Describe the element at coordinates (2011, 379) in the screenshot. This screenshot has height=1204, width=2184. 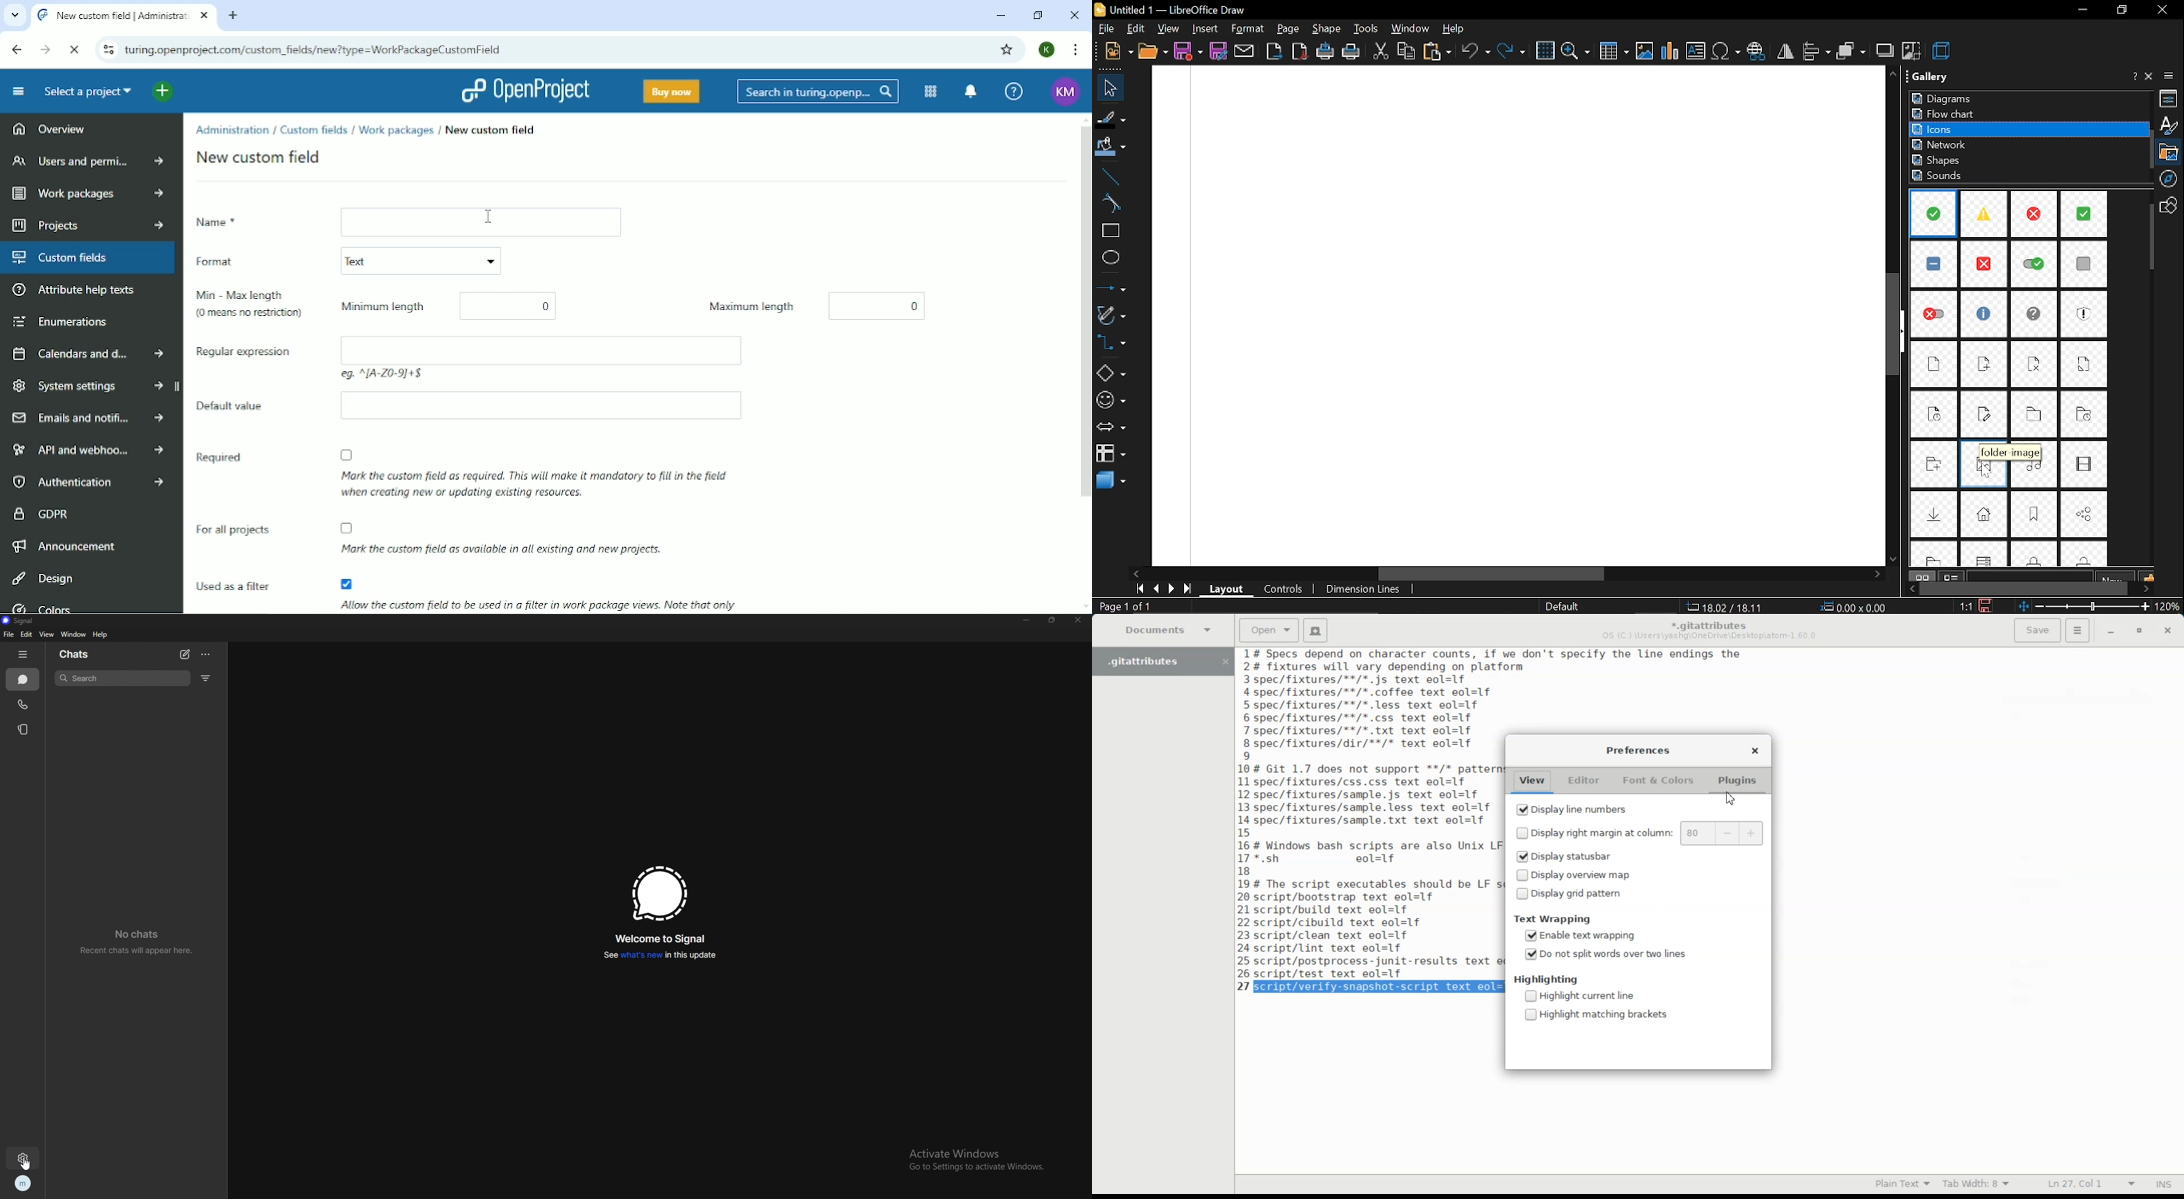
I see `Items in icons` at that location.